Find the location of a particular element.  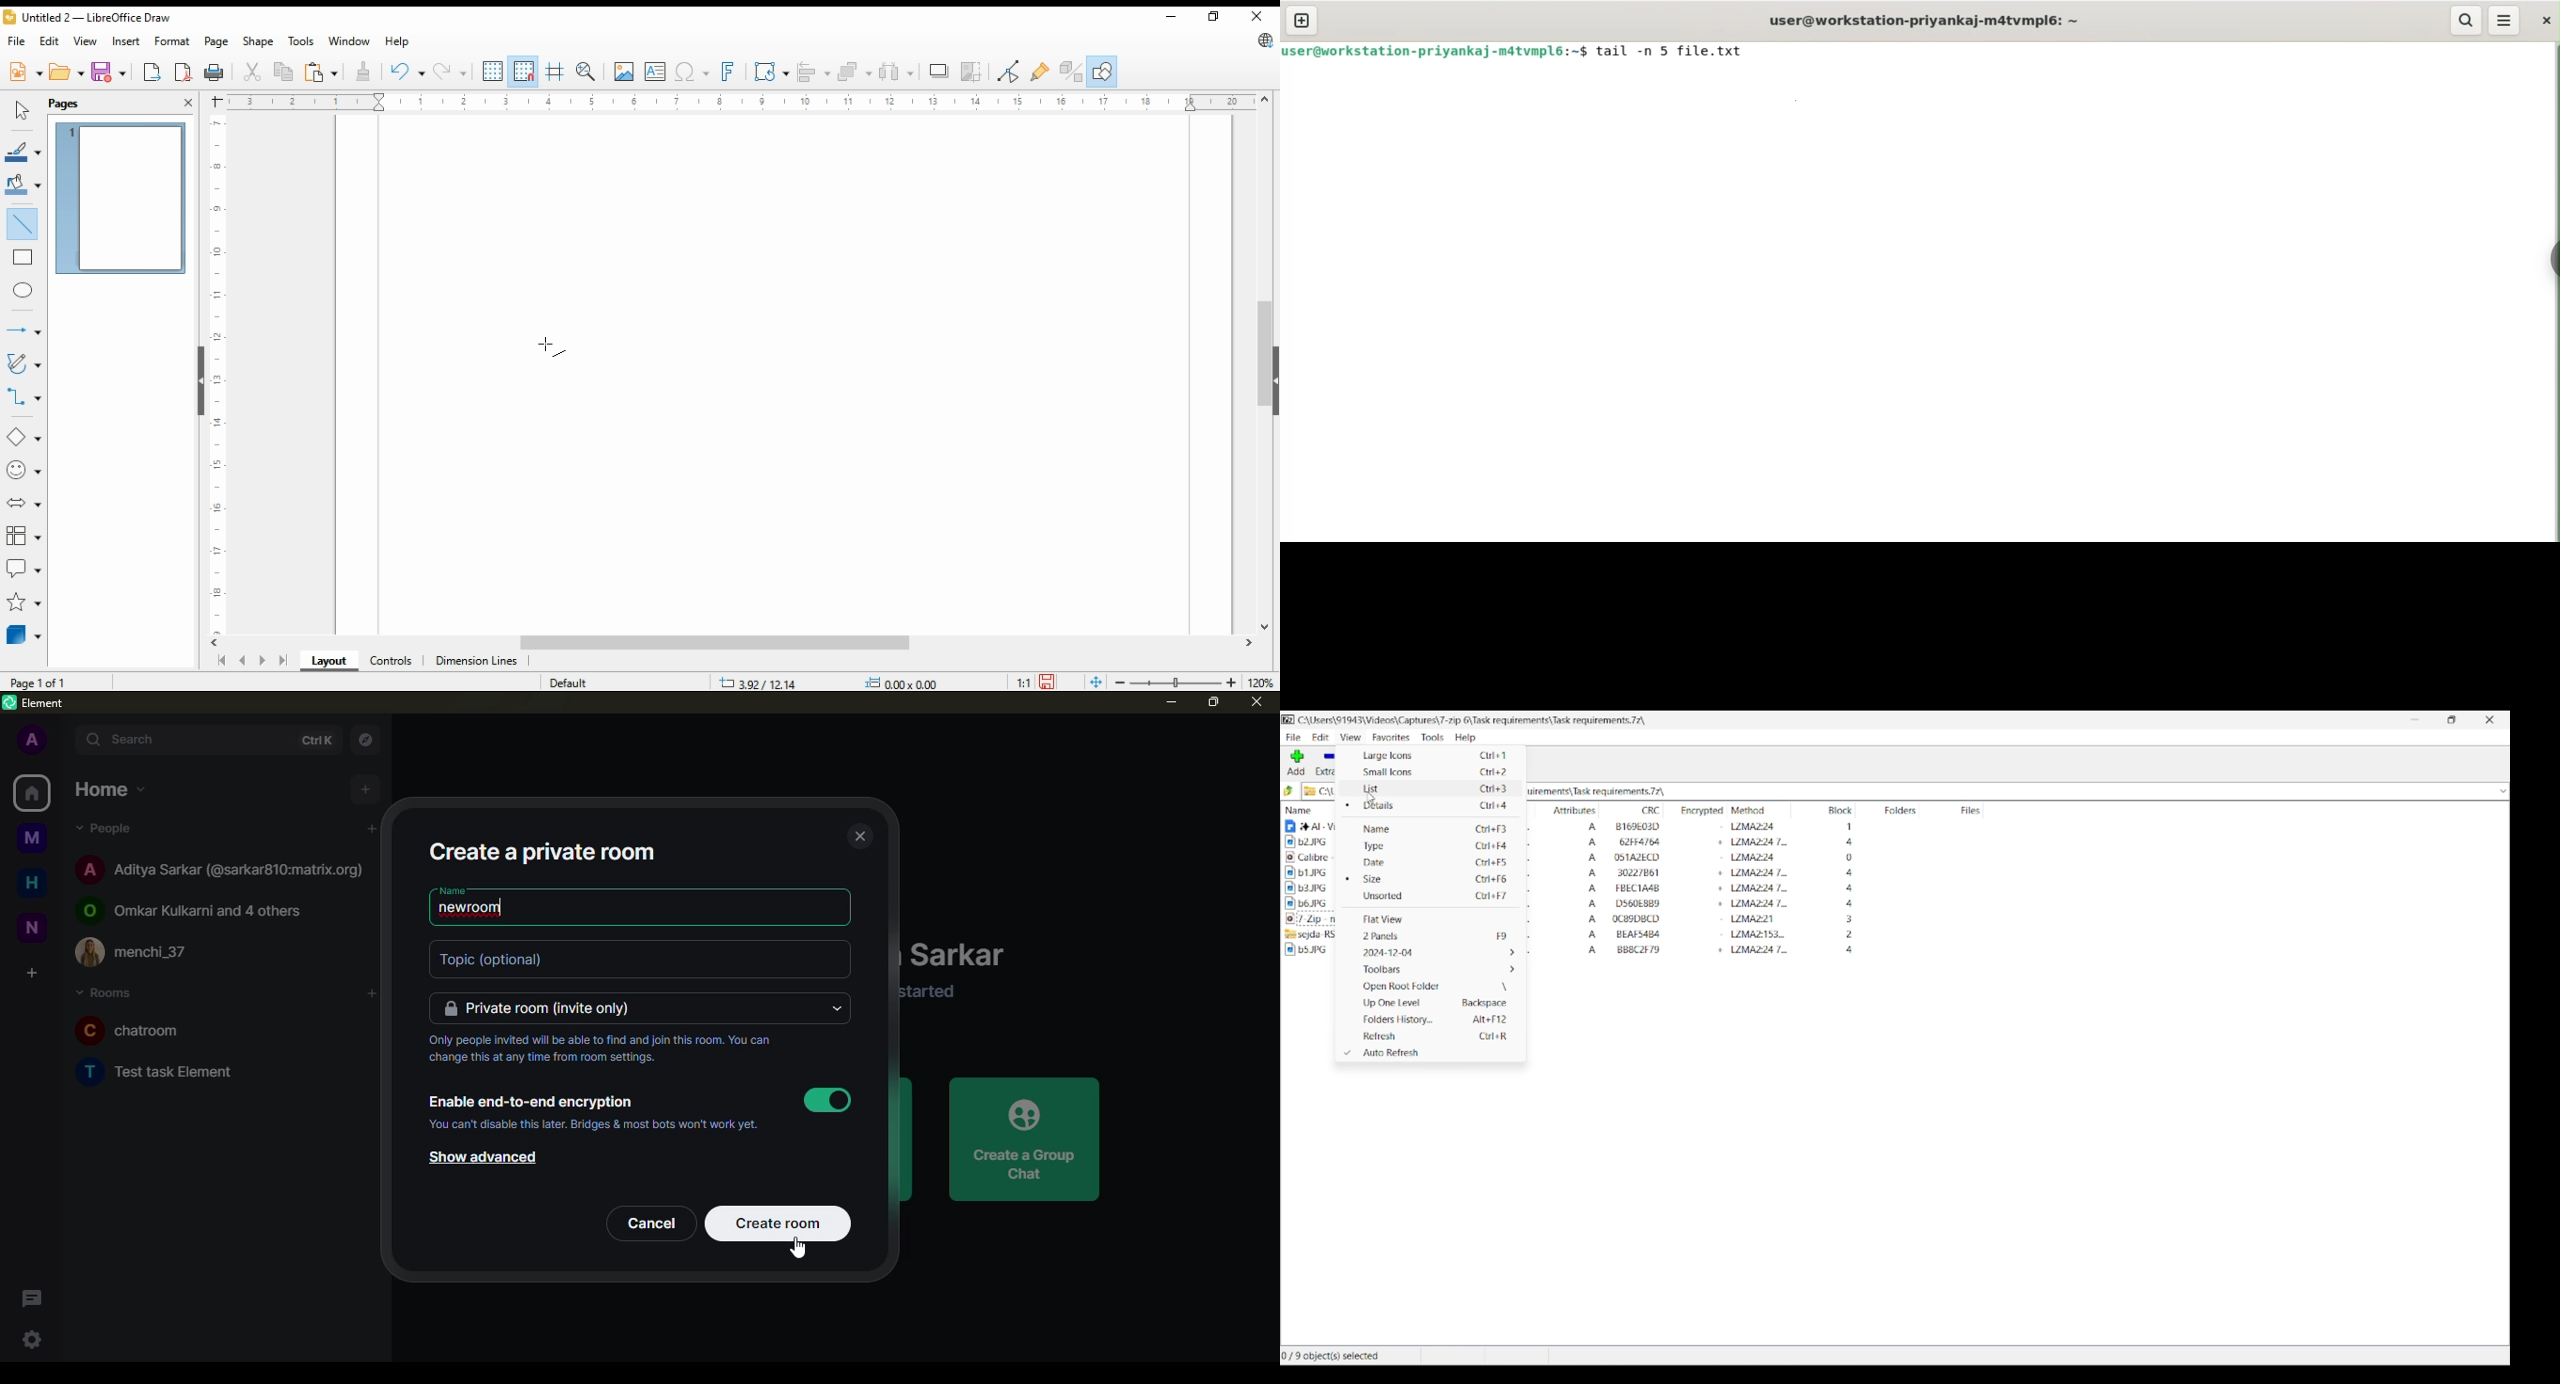

first page is located at coordinates (220, 661).